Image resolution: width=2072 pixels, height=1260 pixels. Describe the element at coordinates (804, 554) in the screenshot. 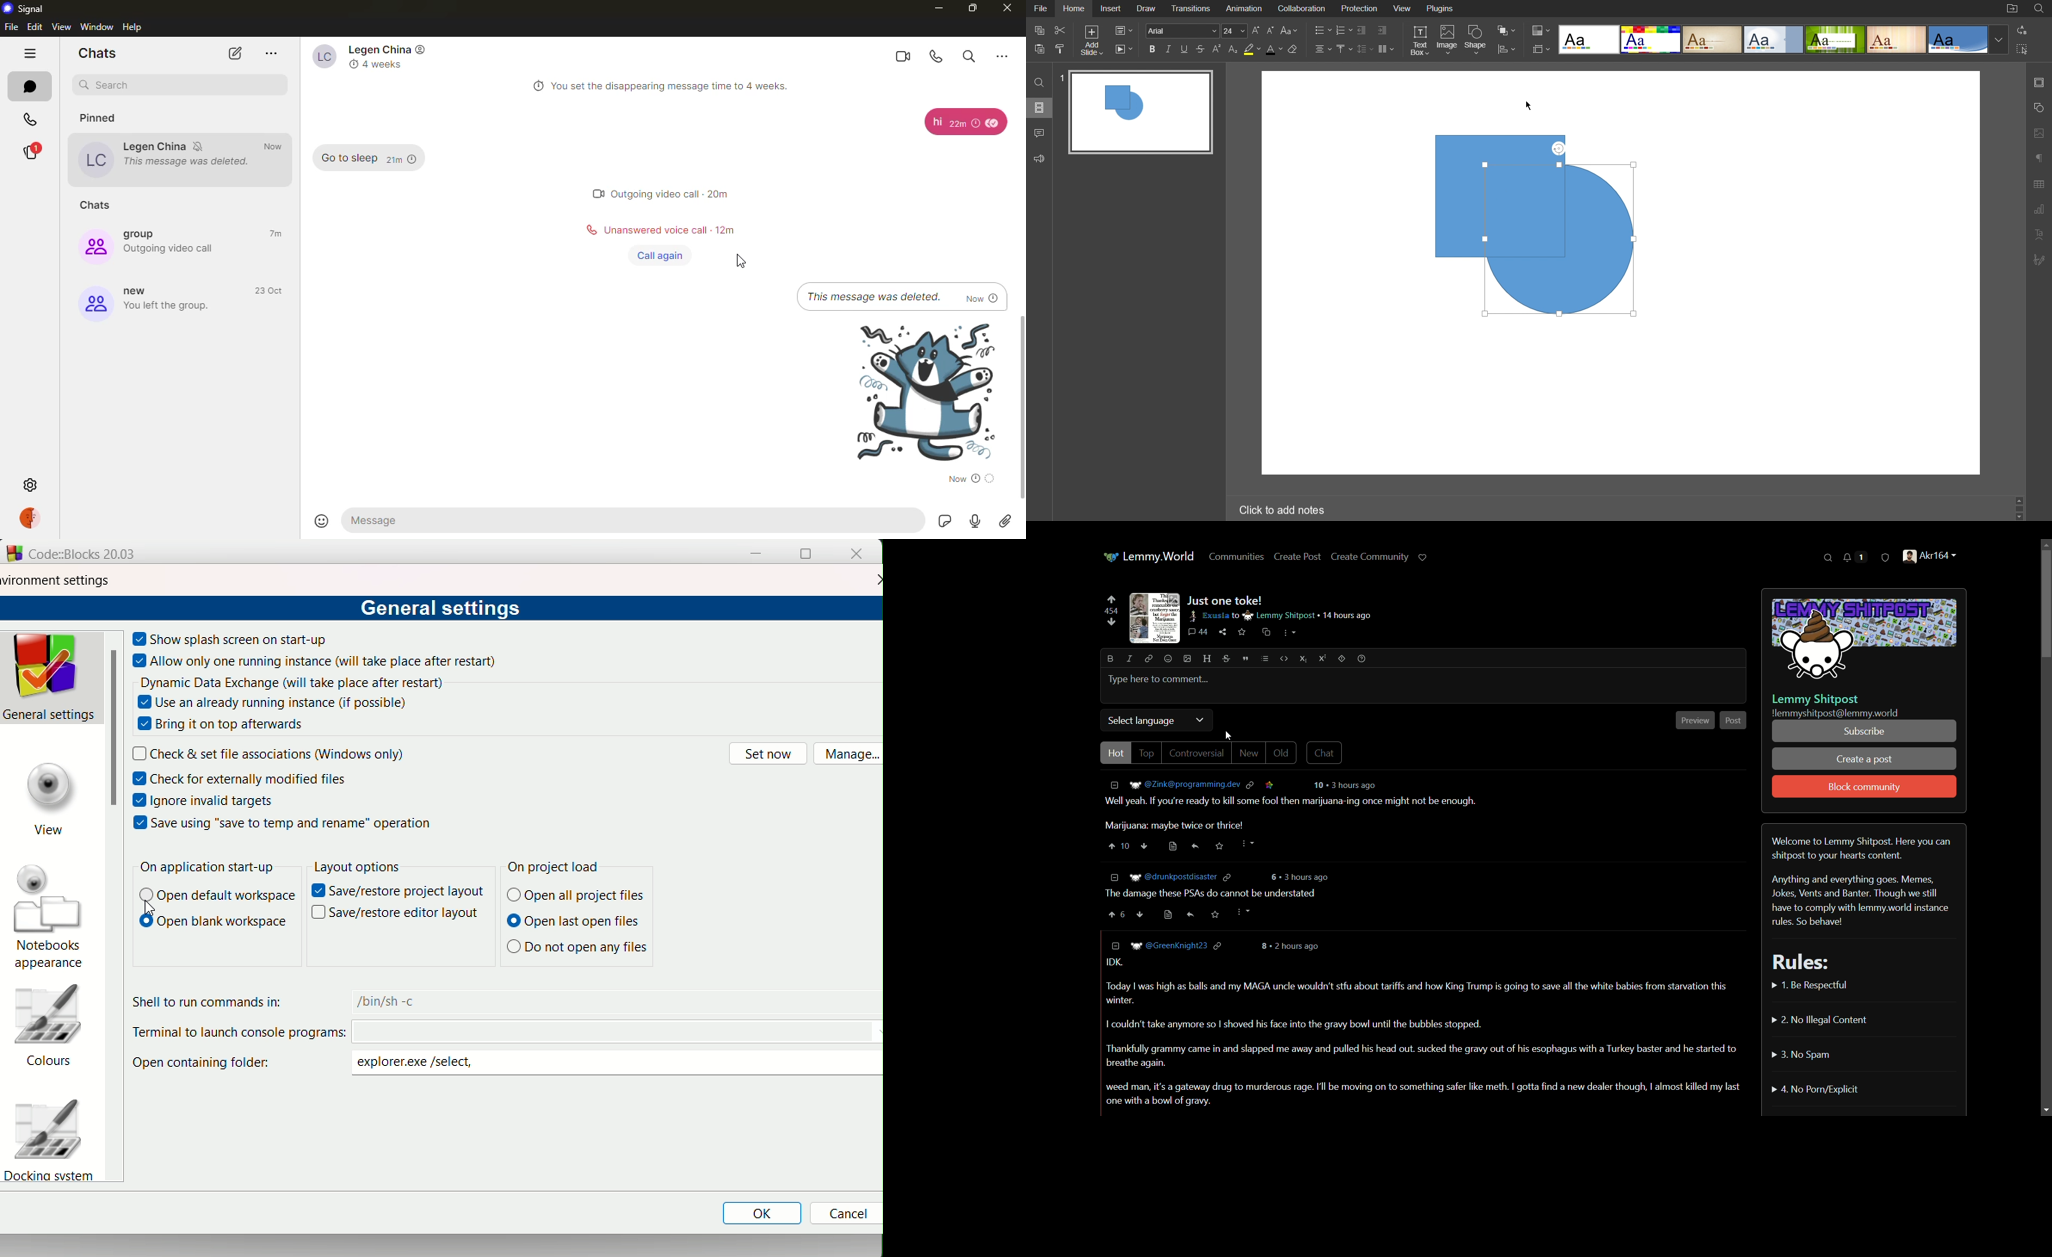

I see `fullscreen` at that location.